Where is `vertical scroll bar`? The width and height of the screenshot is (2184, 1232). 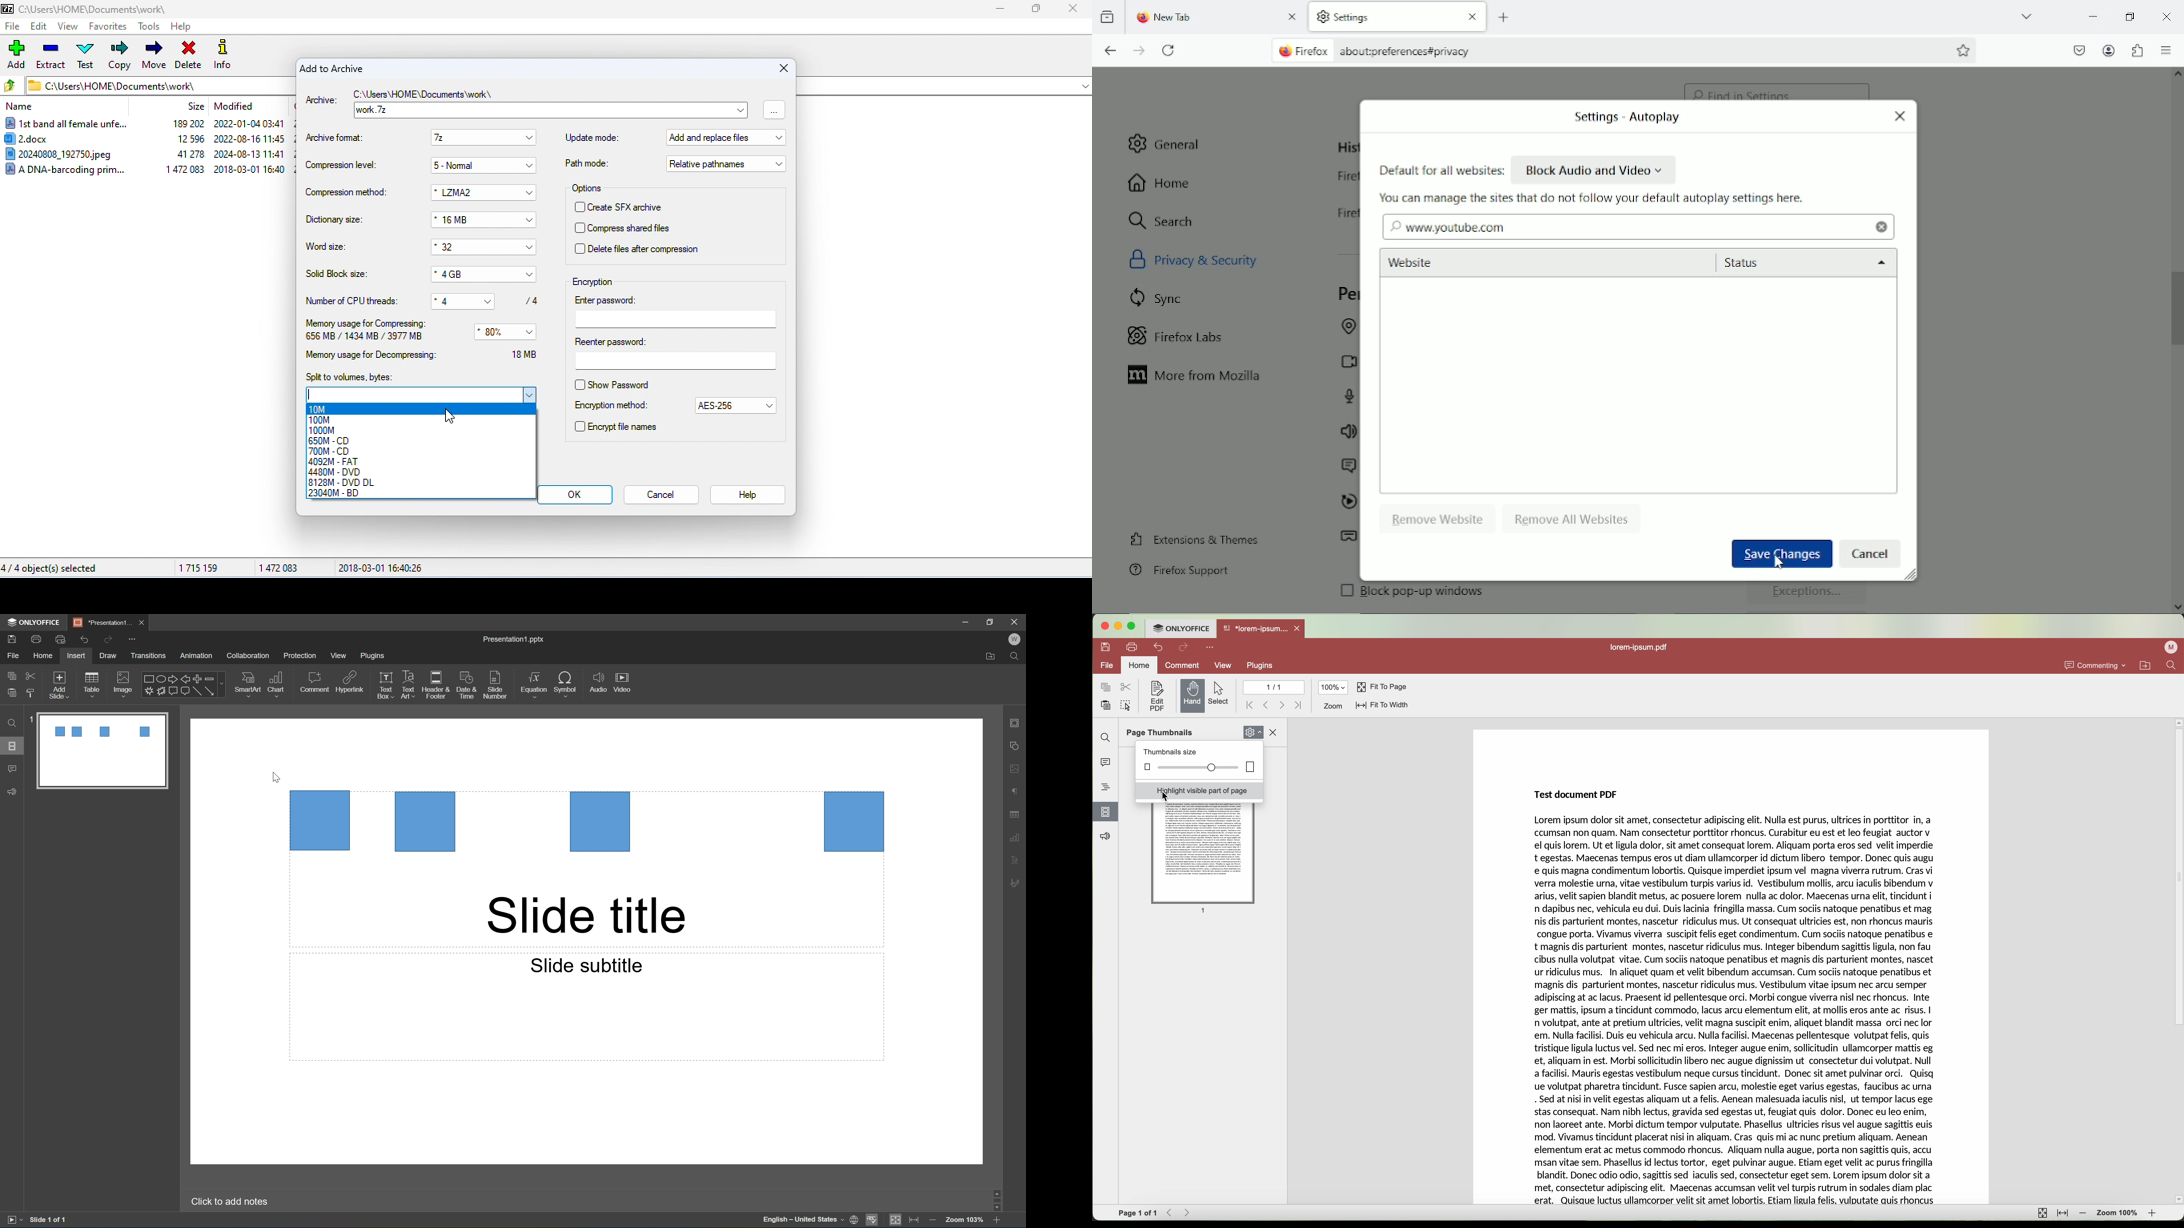
vertical scroll bar is located at coordinates (2177, 305).